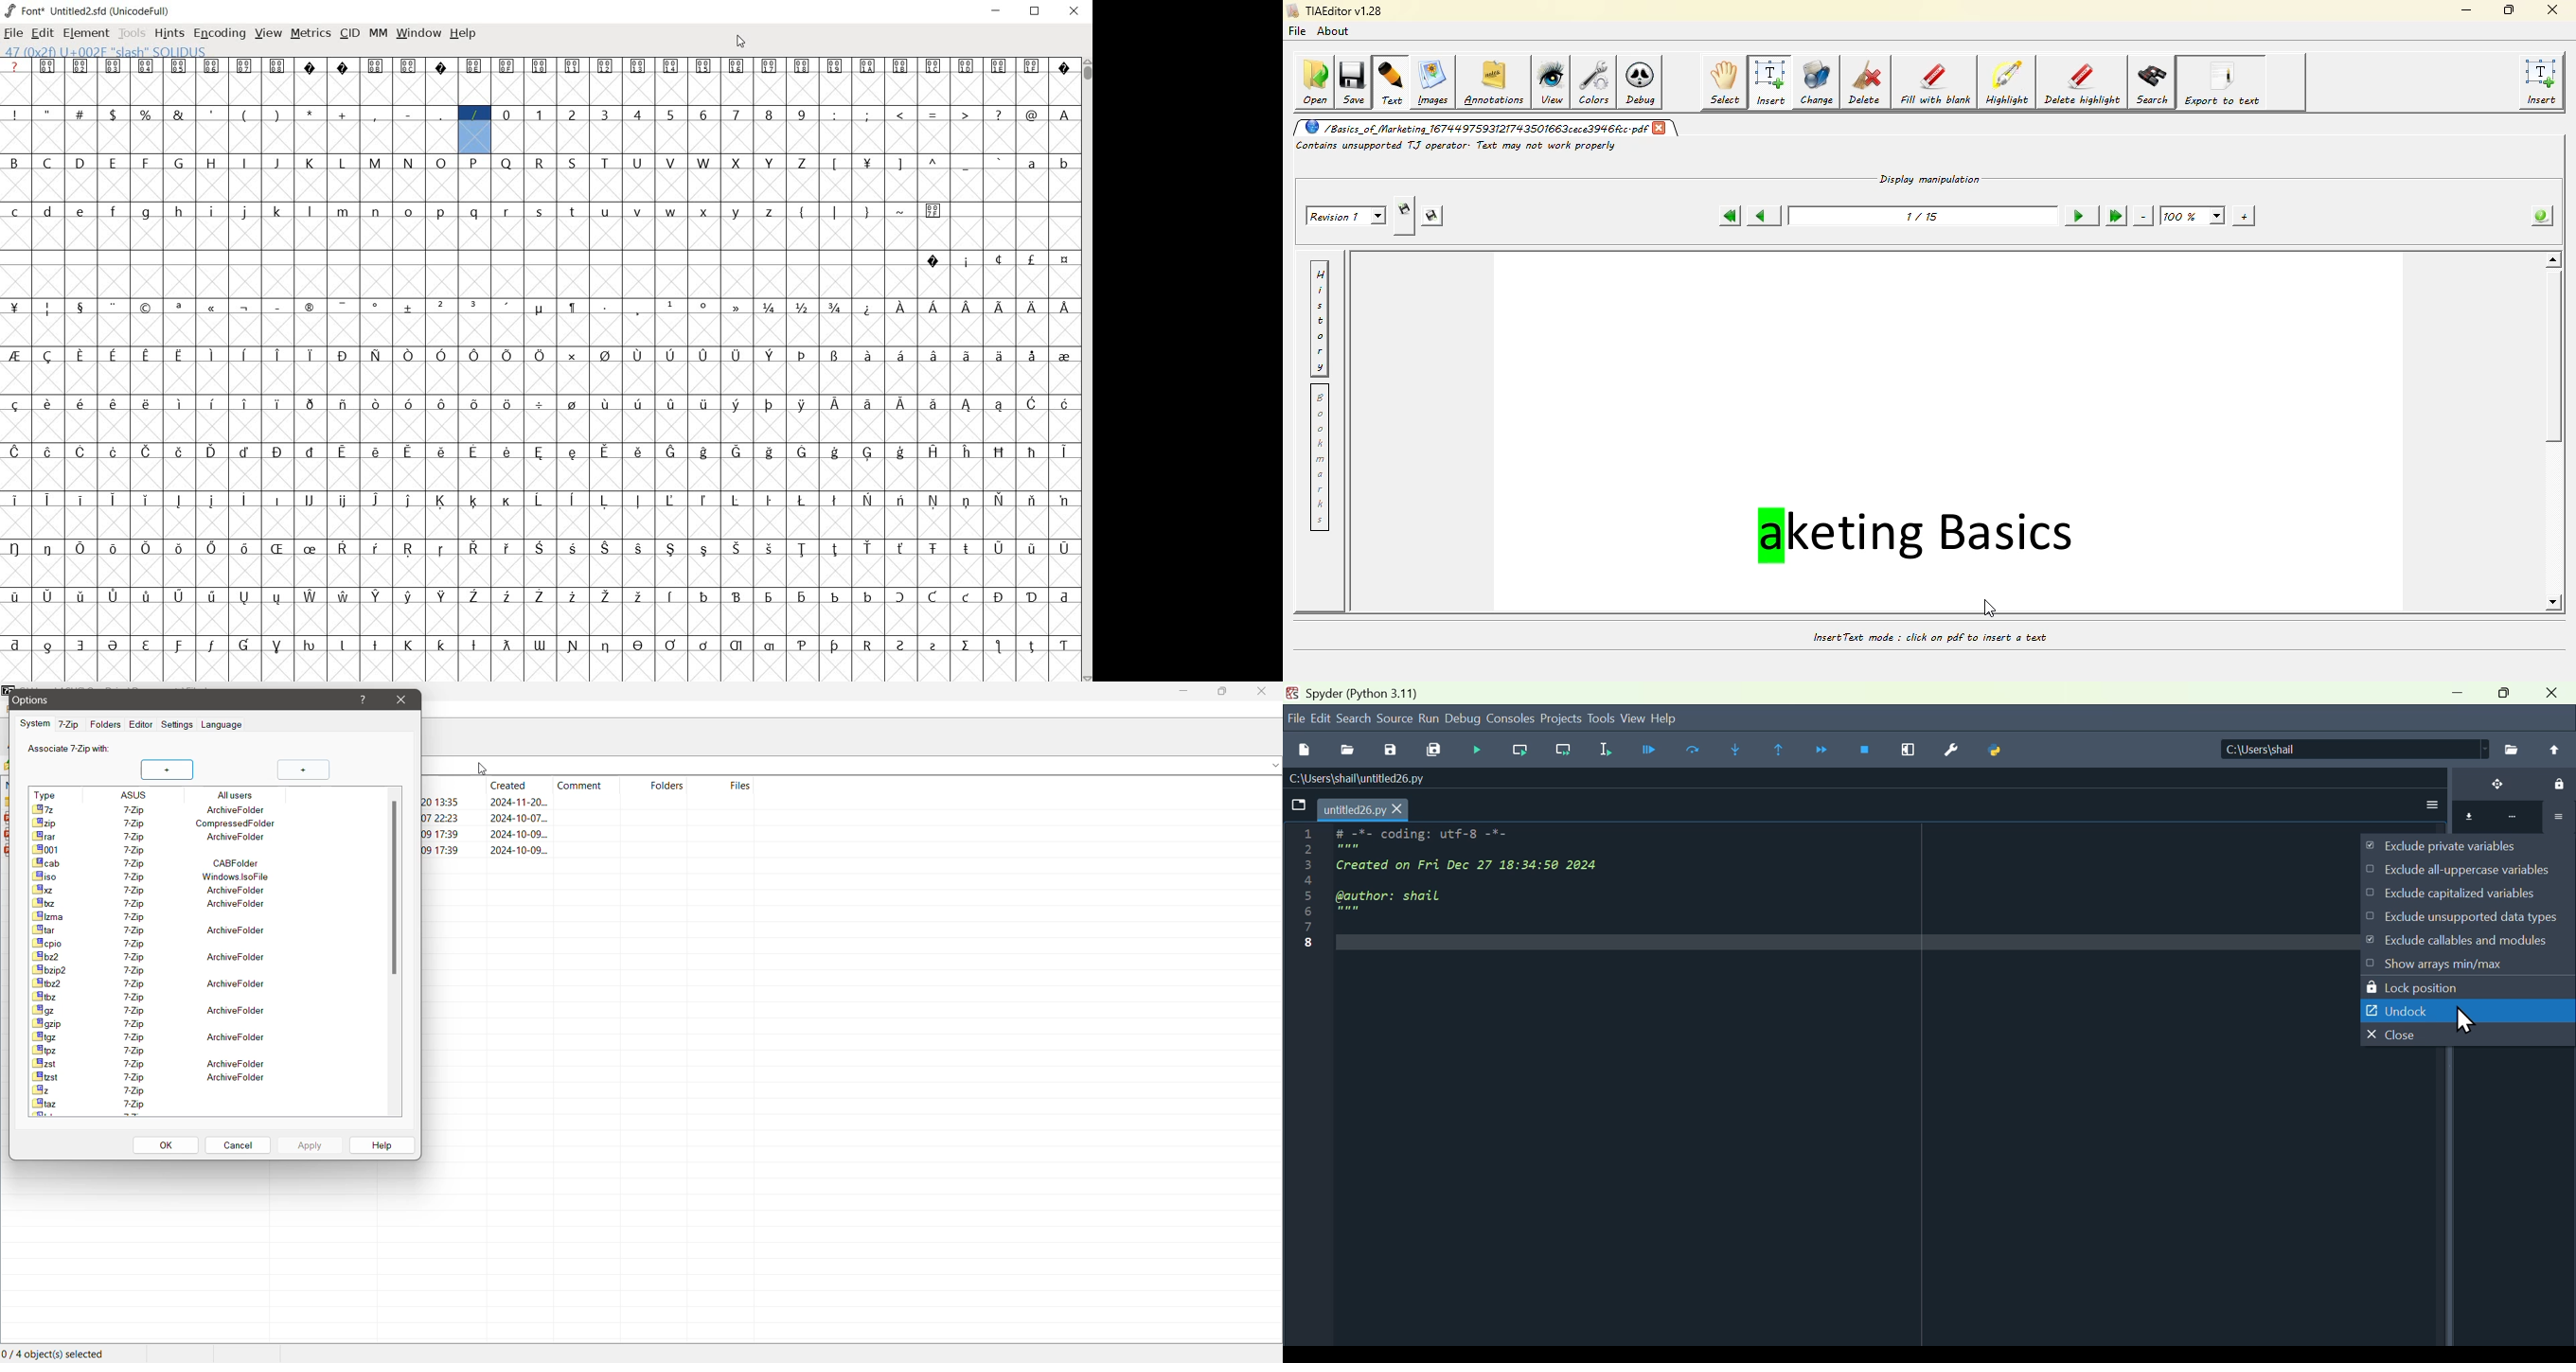 This screenshot has height=1372, width=2576. What do you see at coordinates (178, 501) in the screenshot?
I see `glyph` at bounding box center [178, 501].